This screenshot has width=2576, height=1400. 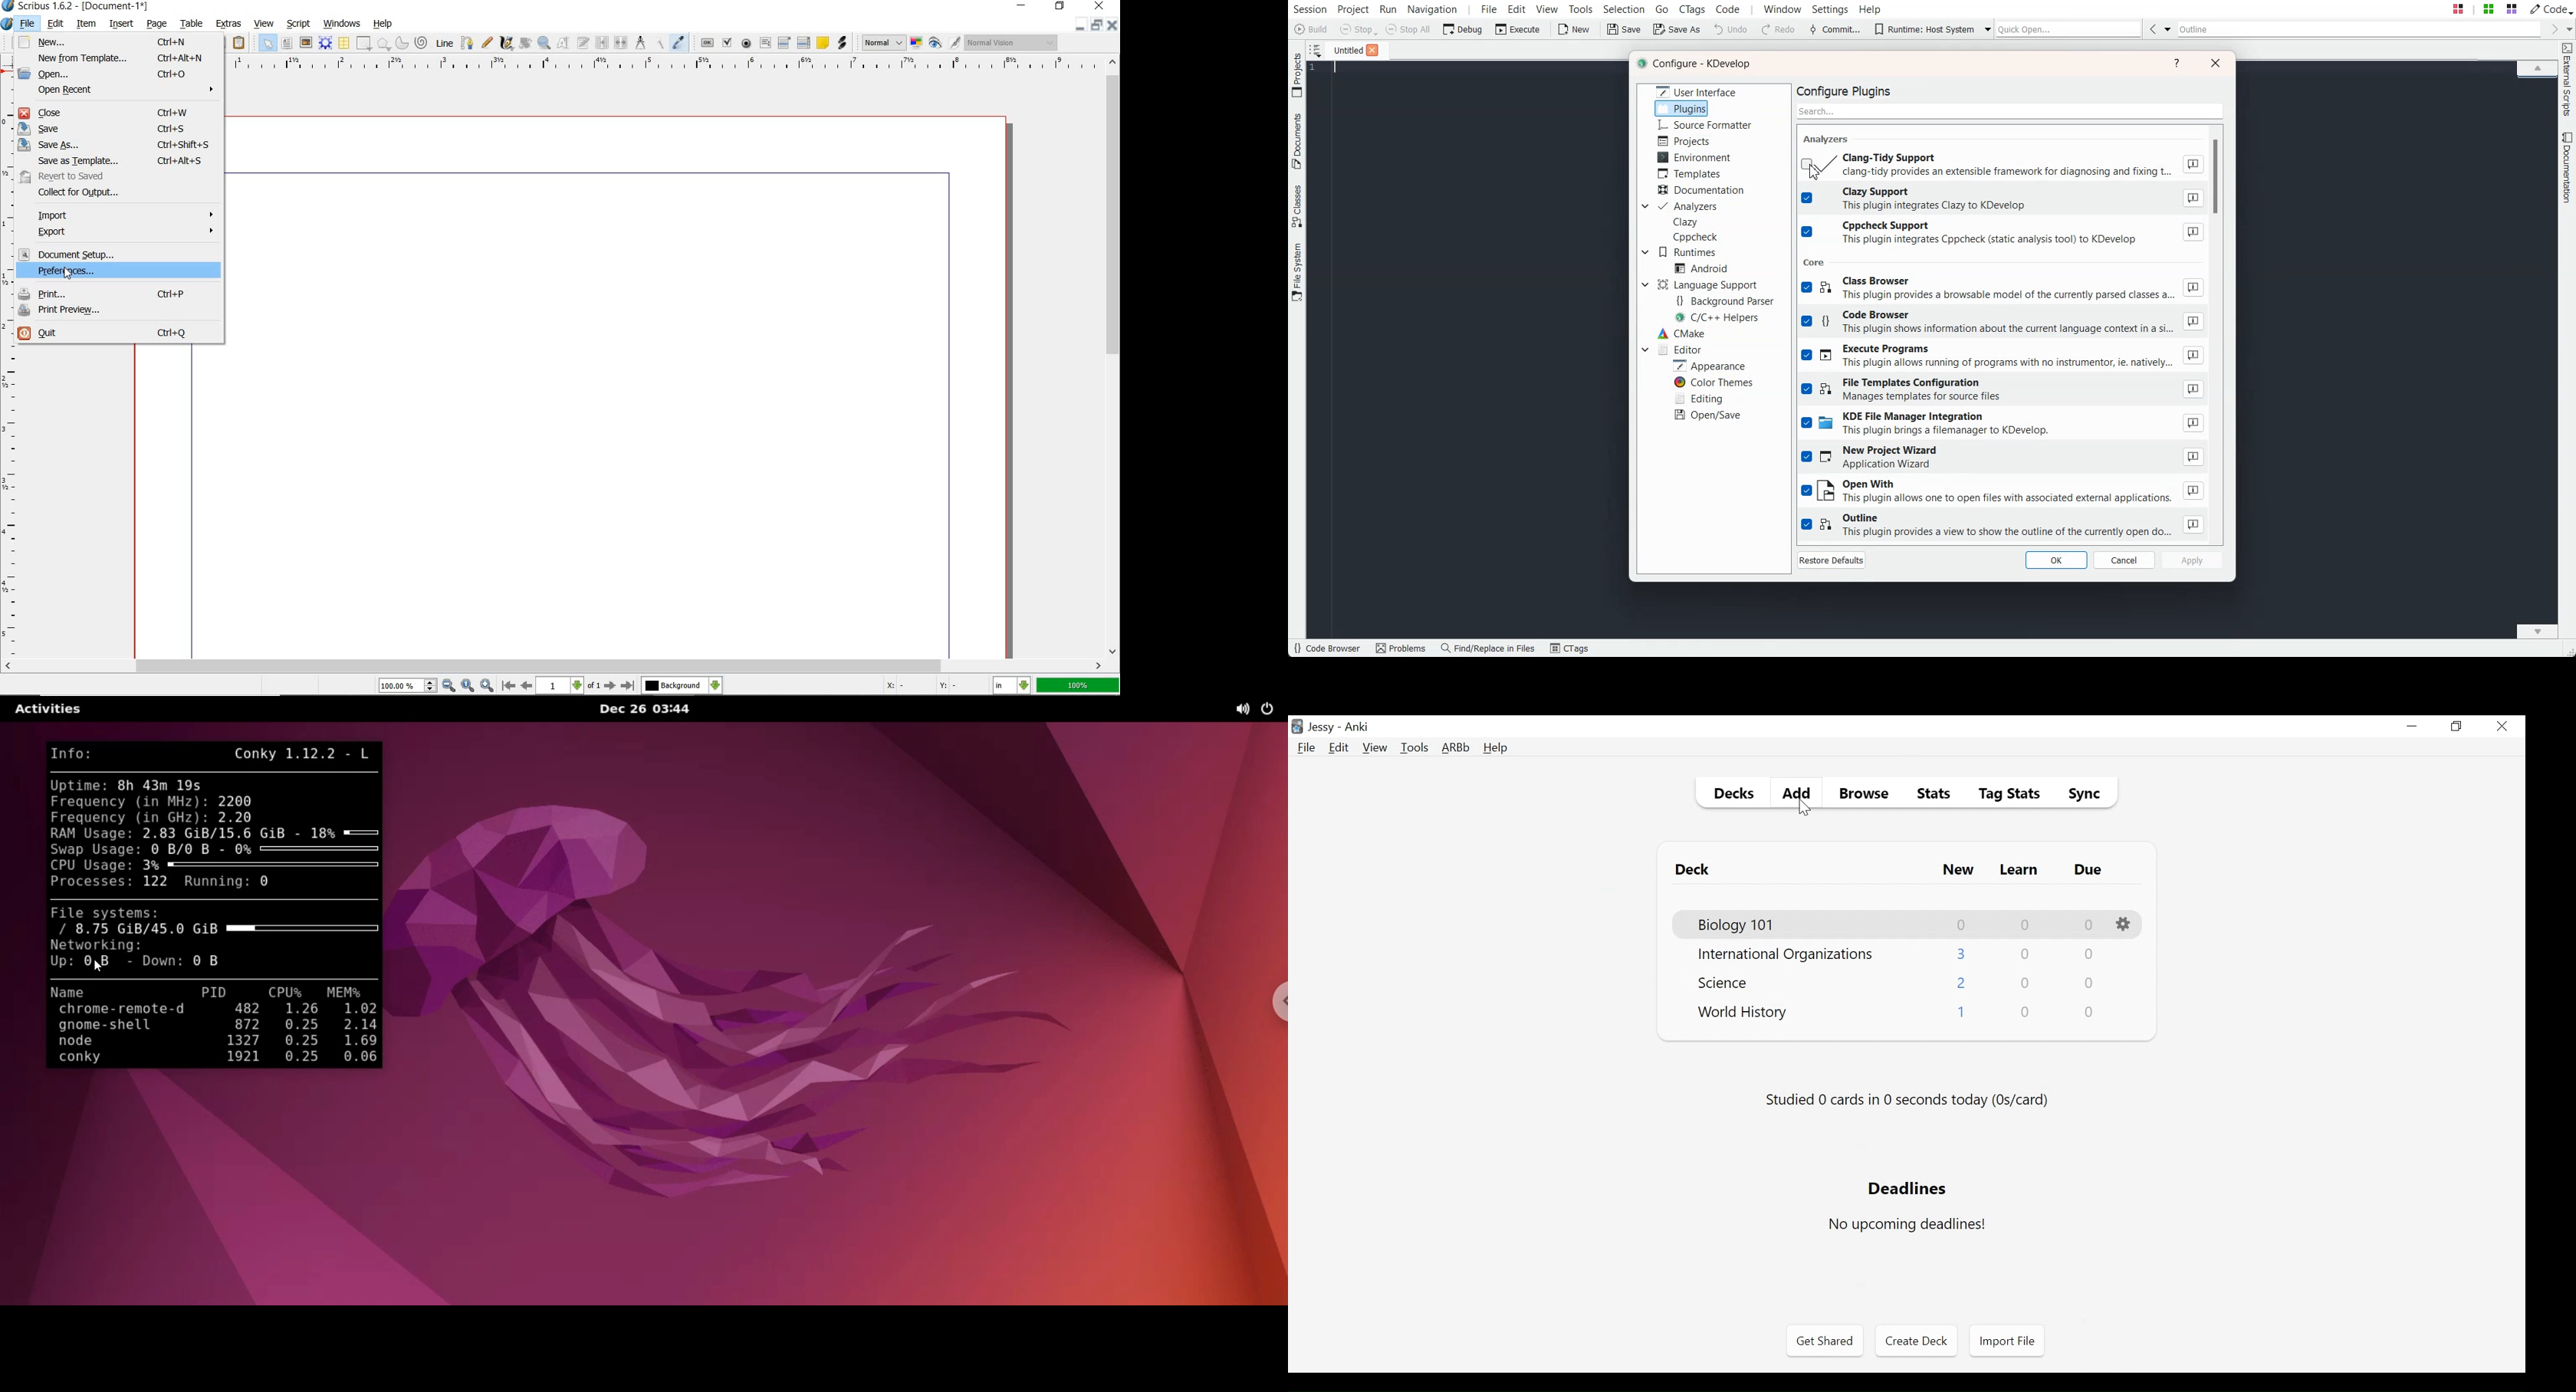 I want to click on File, so click(x=1307, y=749).